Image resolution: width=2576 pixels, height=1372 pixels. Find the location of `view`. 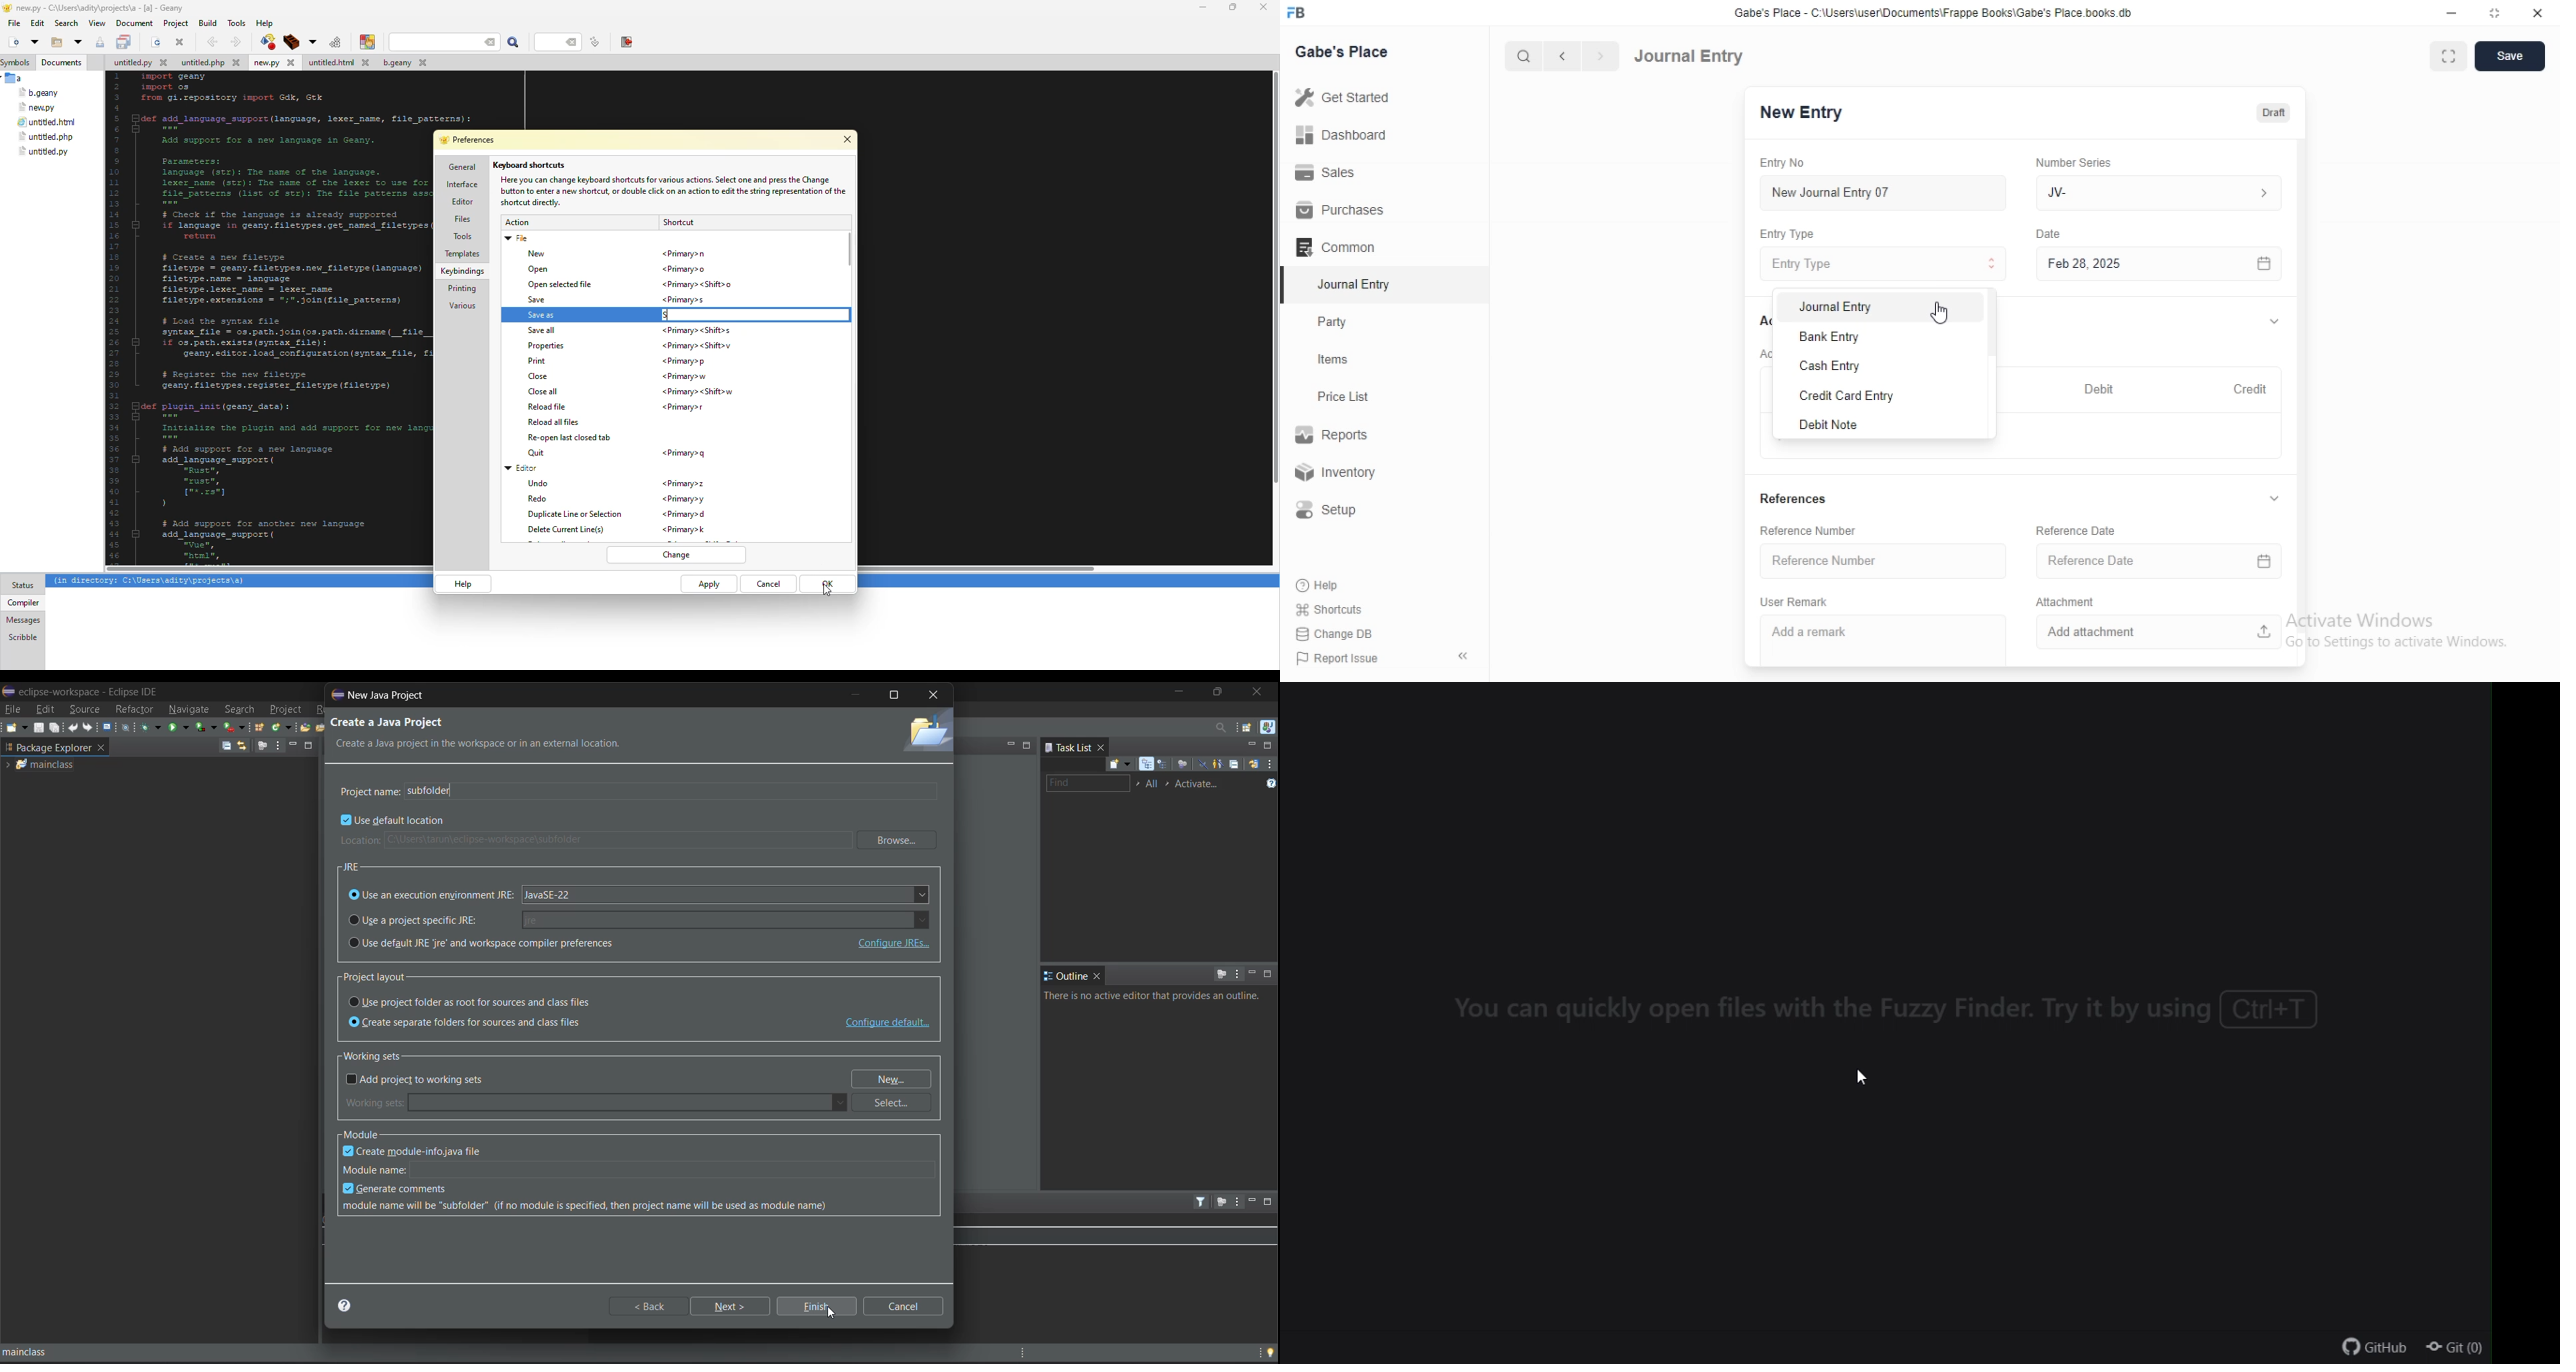

view is located at coordinates (97, 23).